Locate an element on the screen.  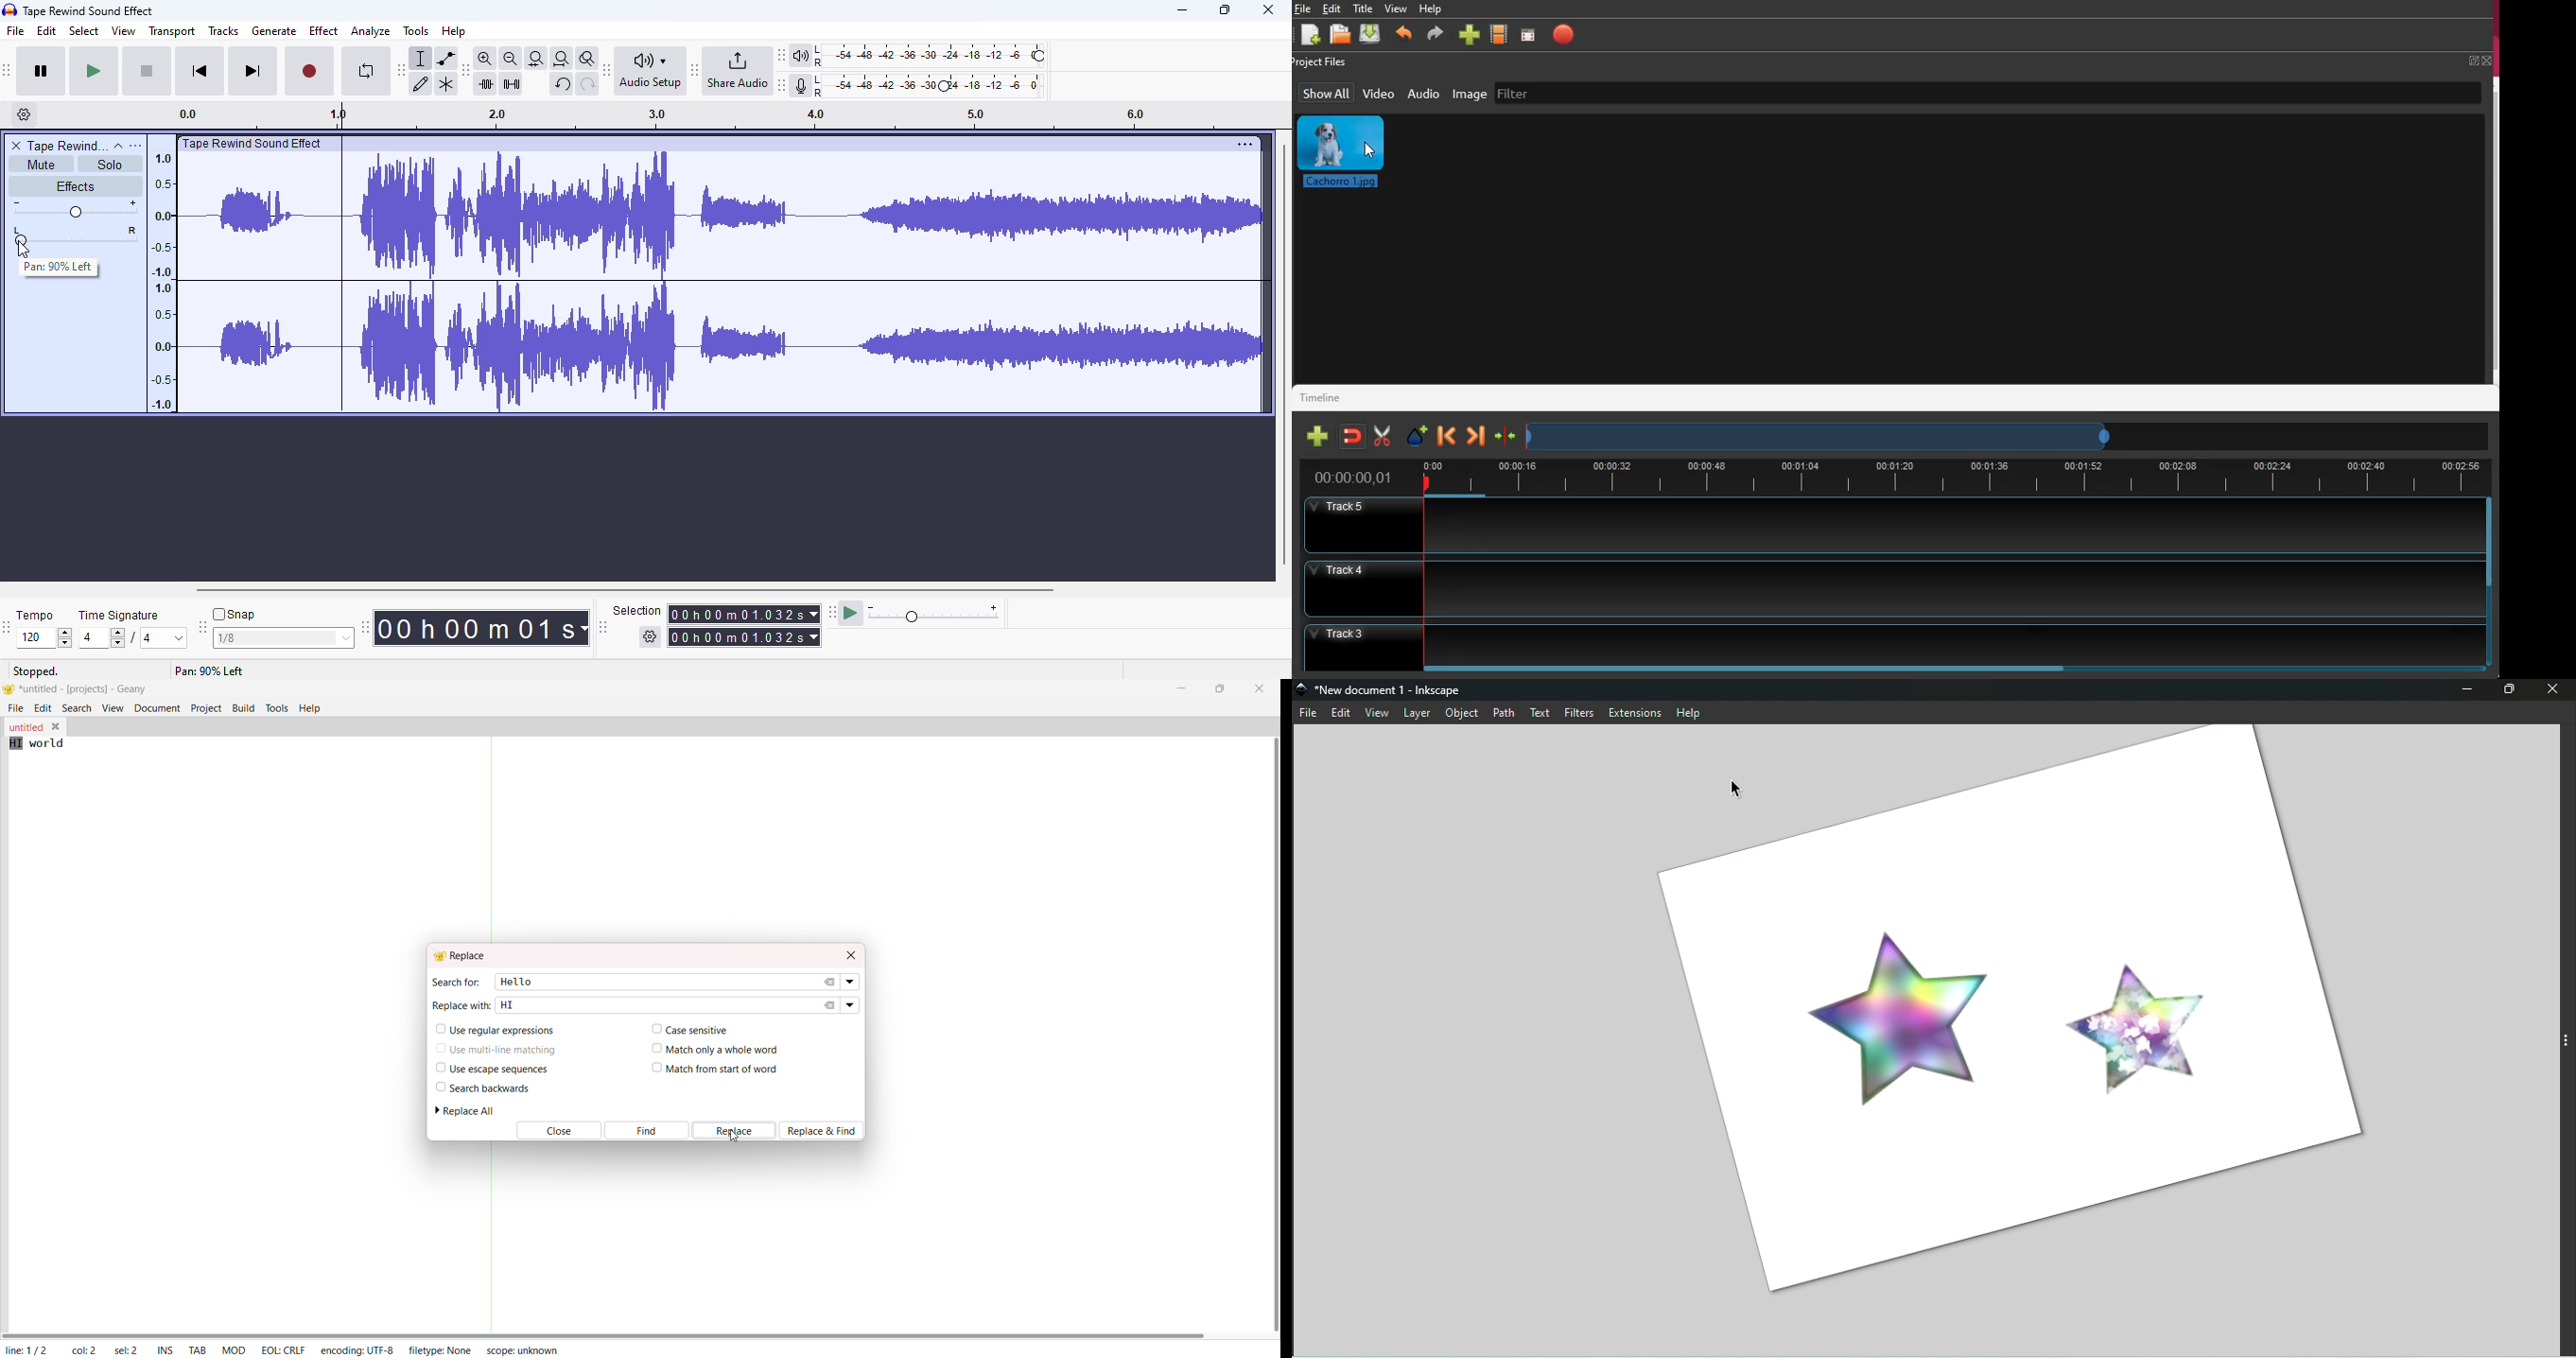
multi-tool is located at coordinates (446, 85).